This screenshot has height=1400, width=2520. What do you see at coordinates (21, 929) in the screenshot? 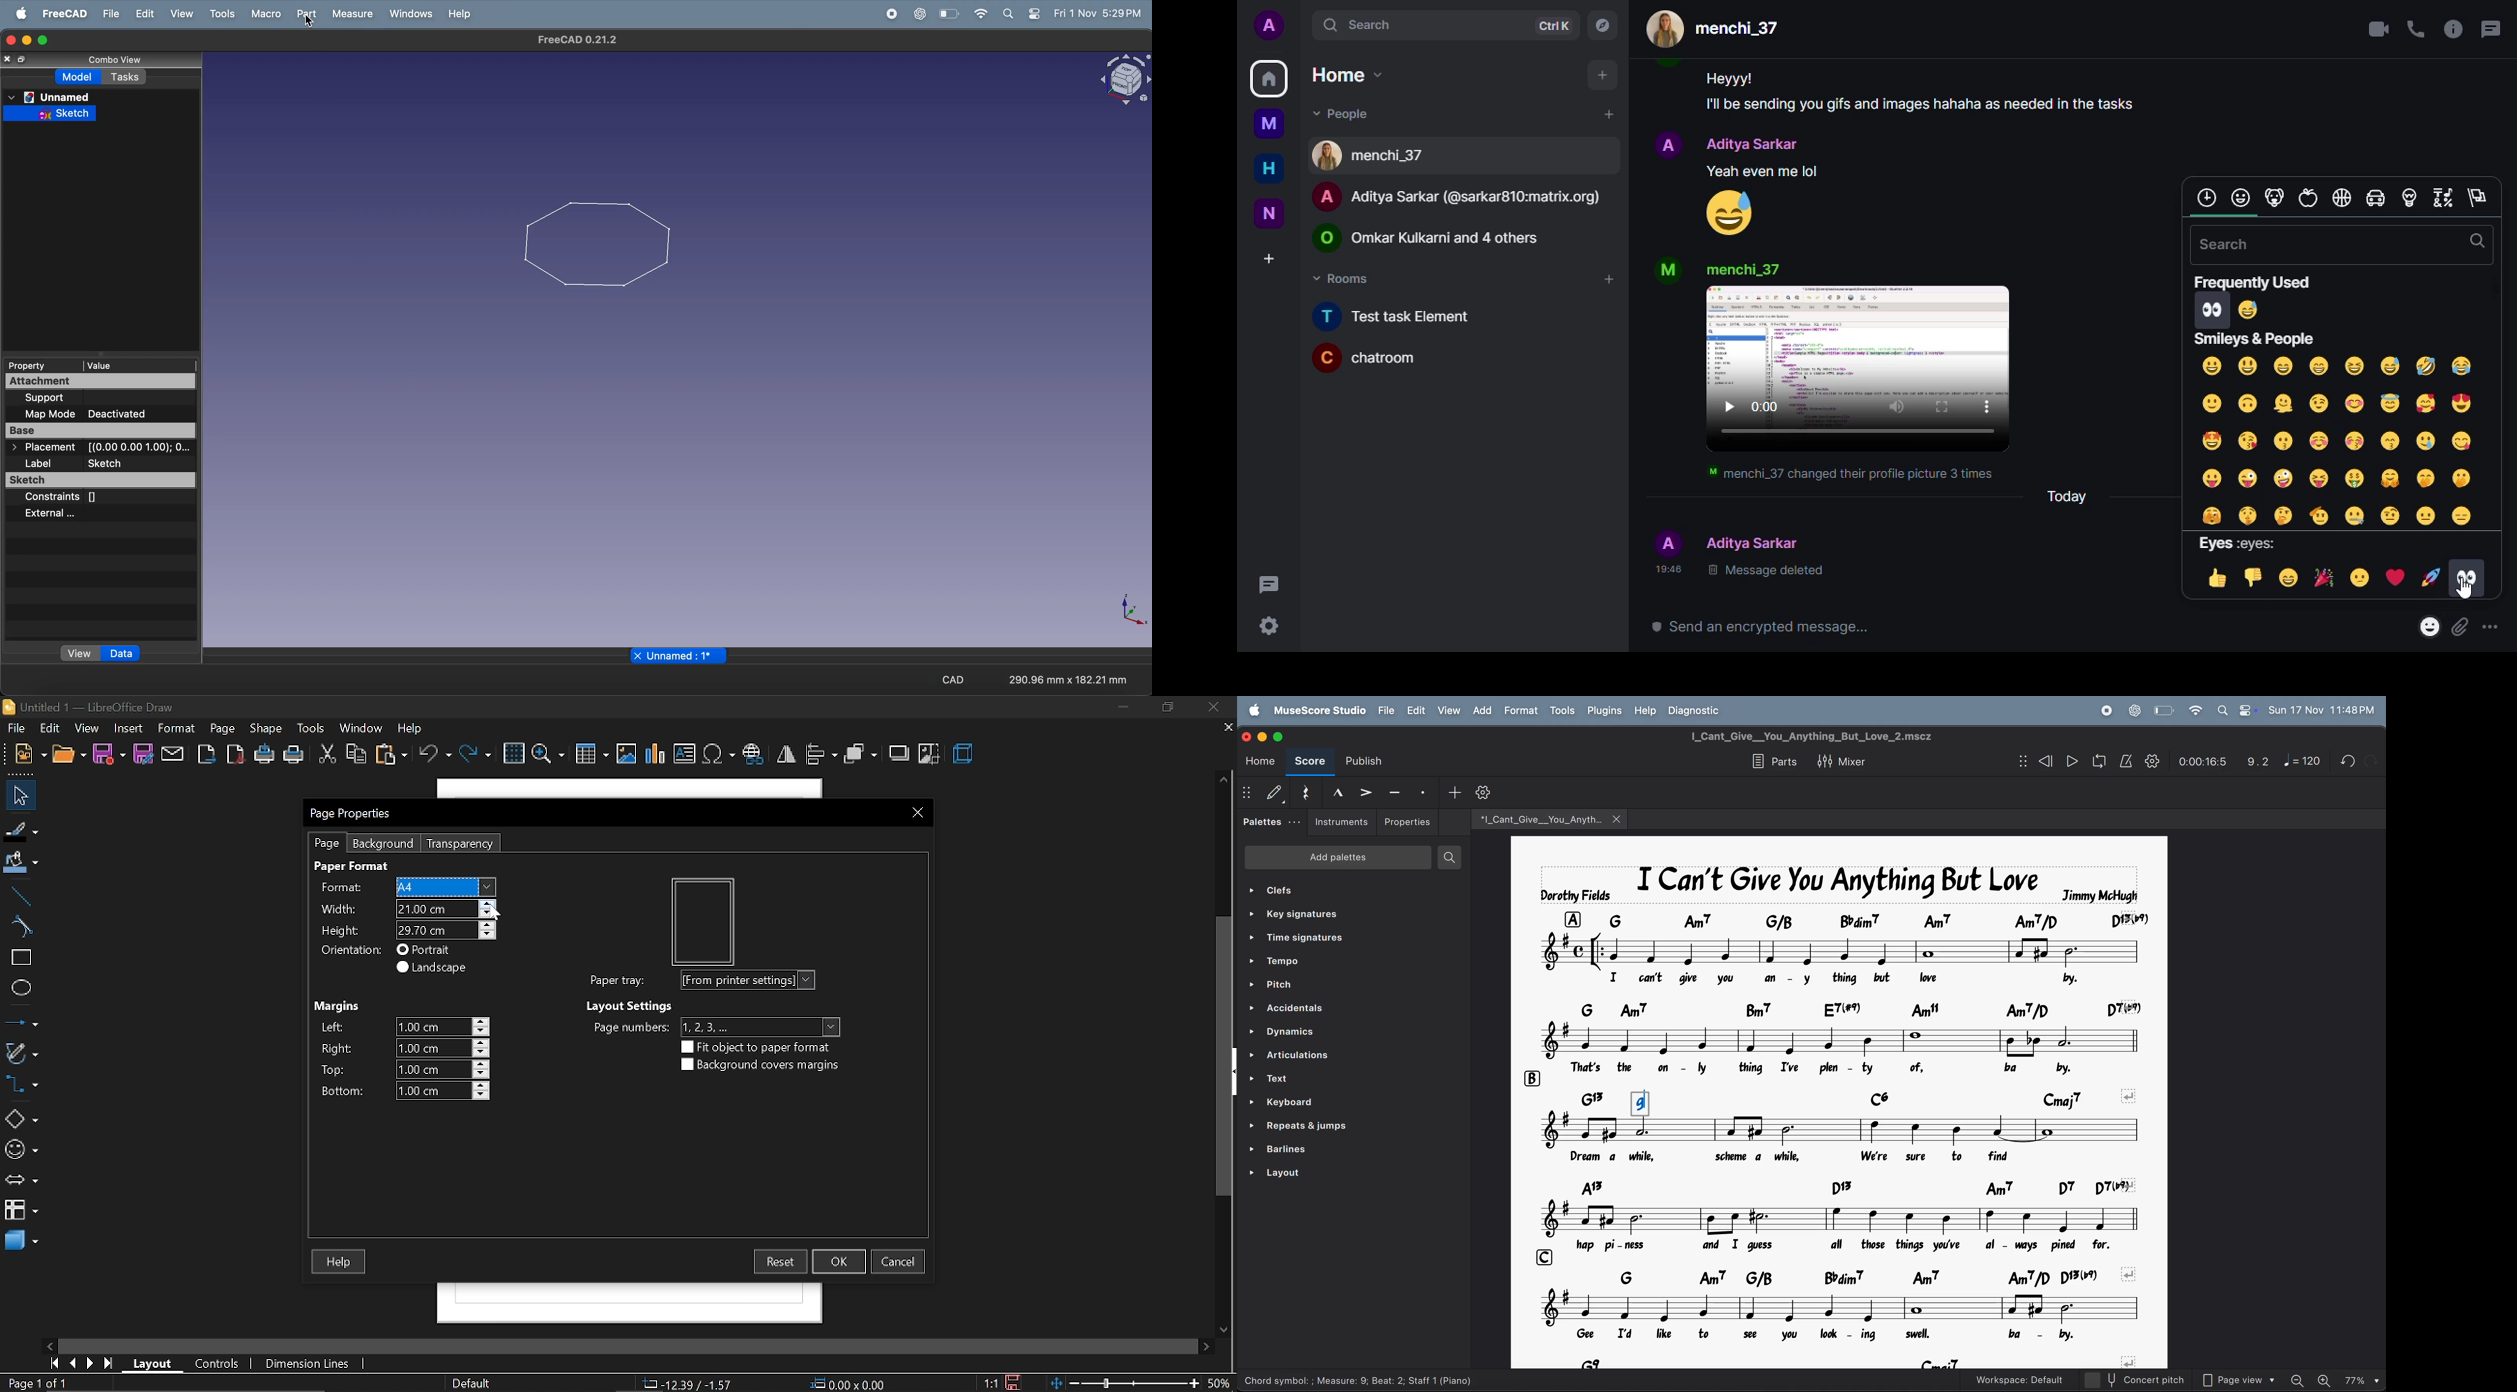
I see `curves` at bounding box center [21, 929].